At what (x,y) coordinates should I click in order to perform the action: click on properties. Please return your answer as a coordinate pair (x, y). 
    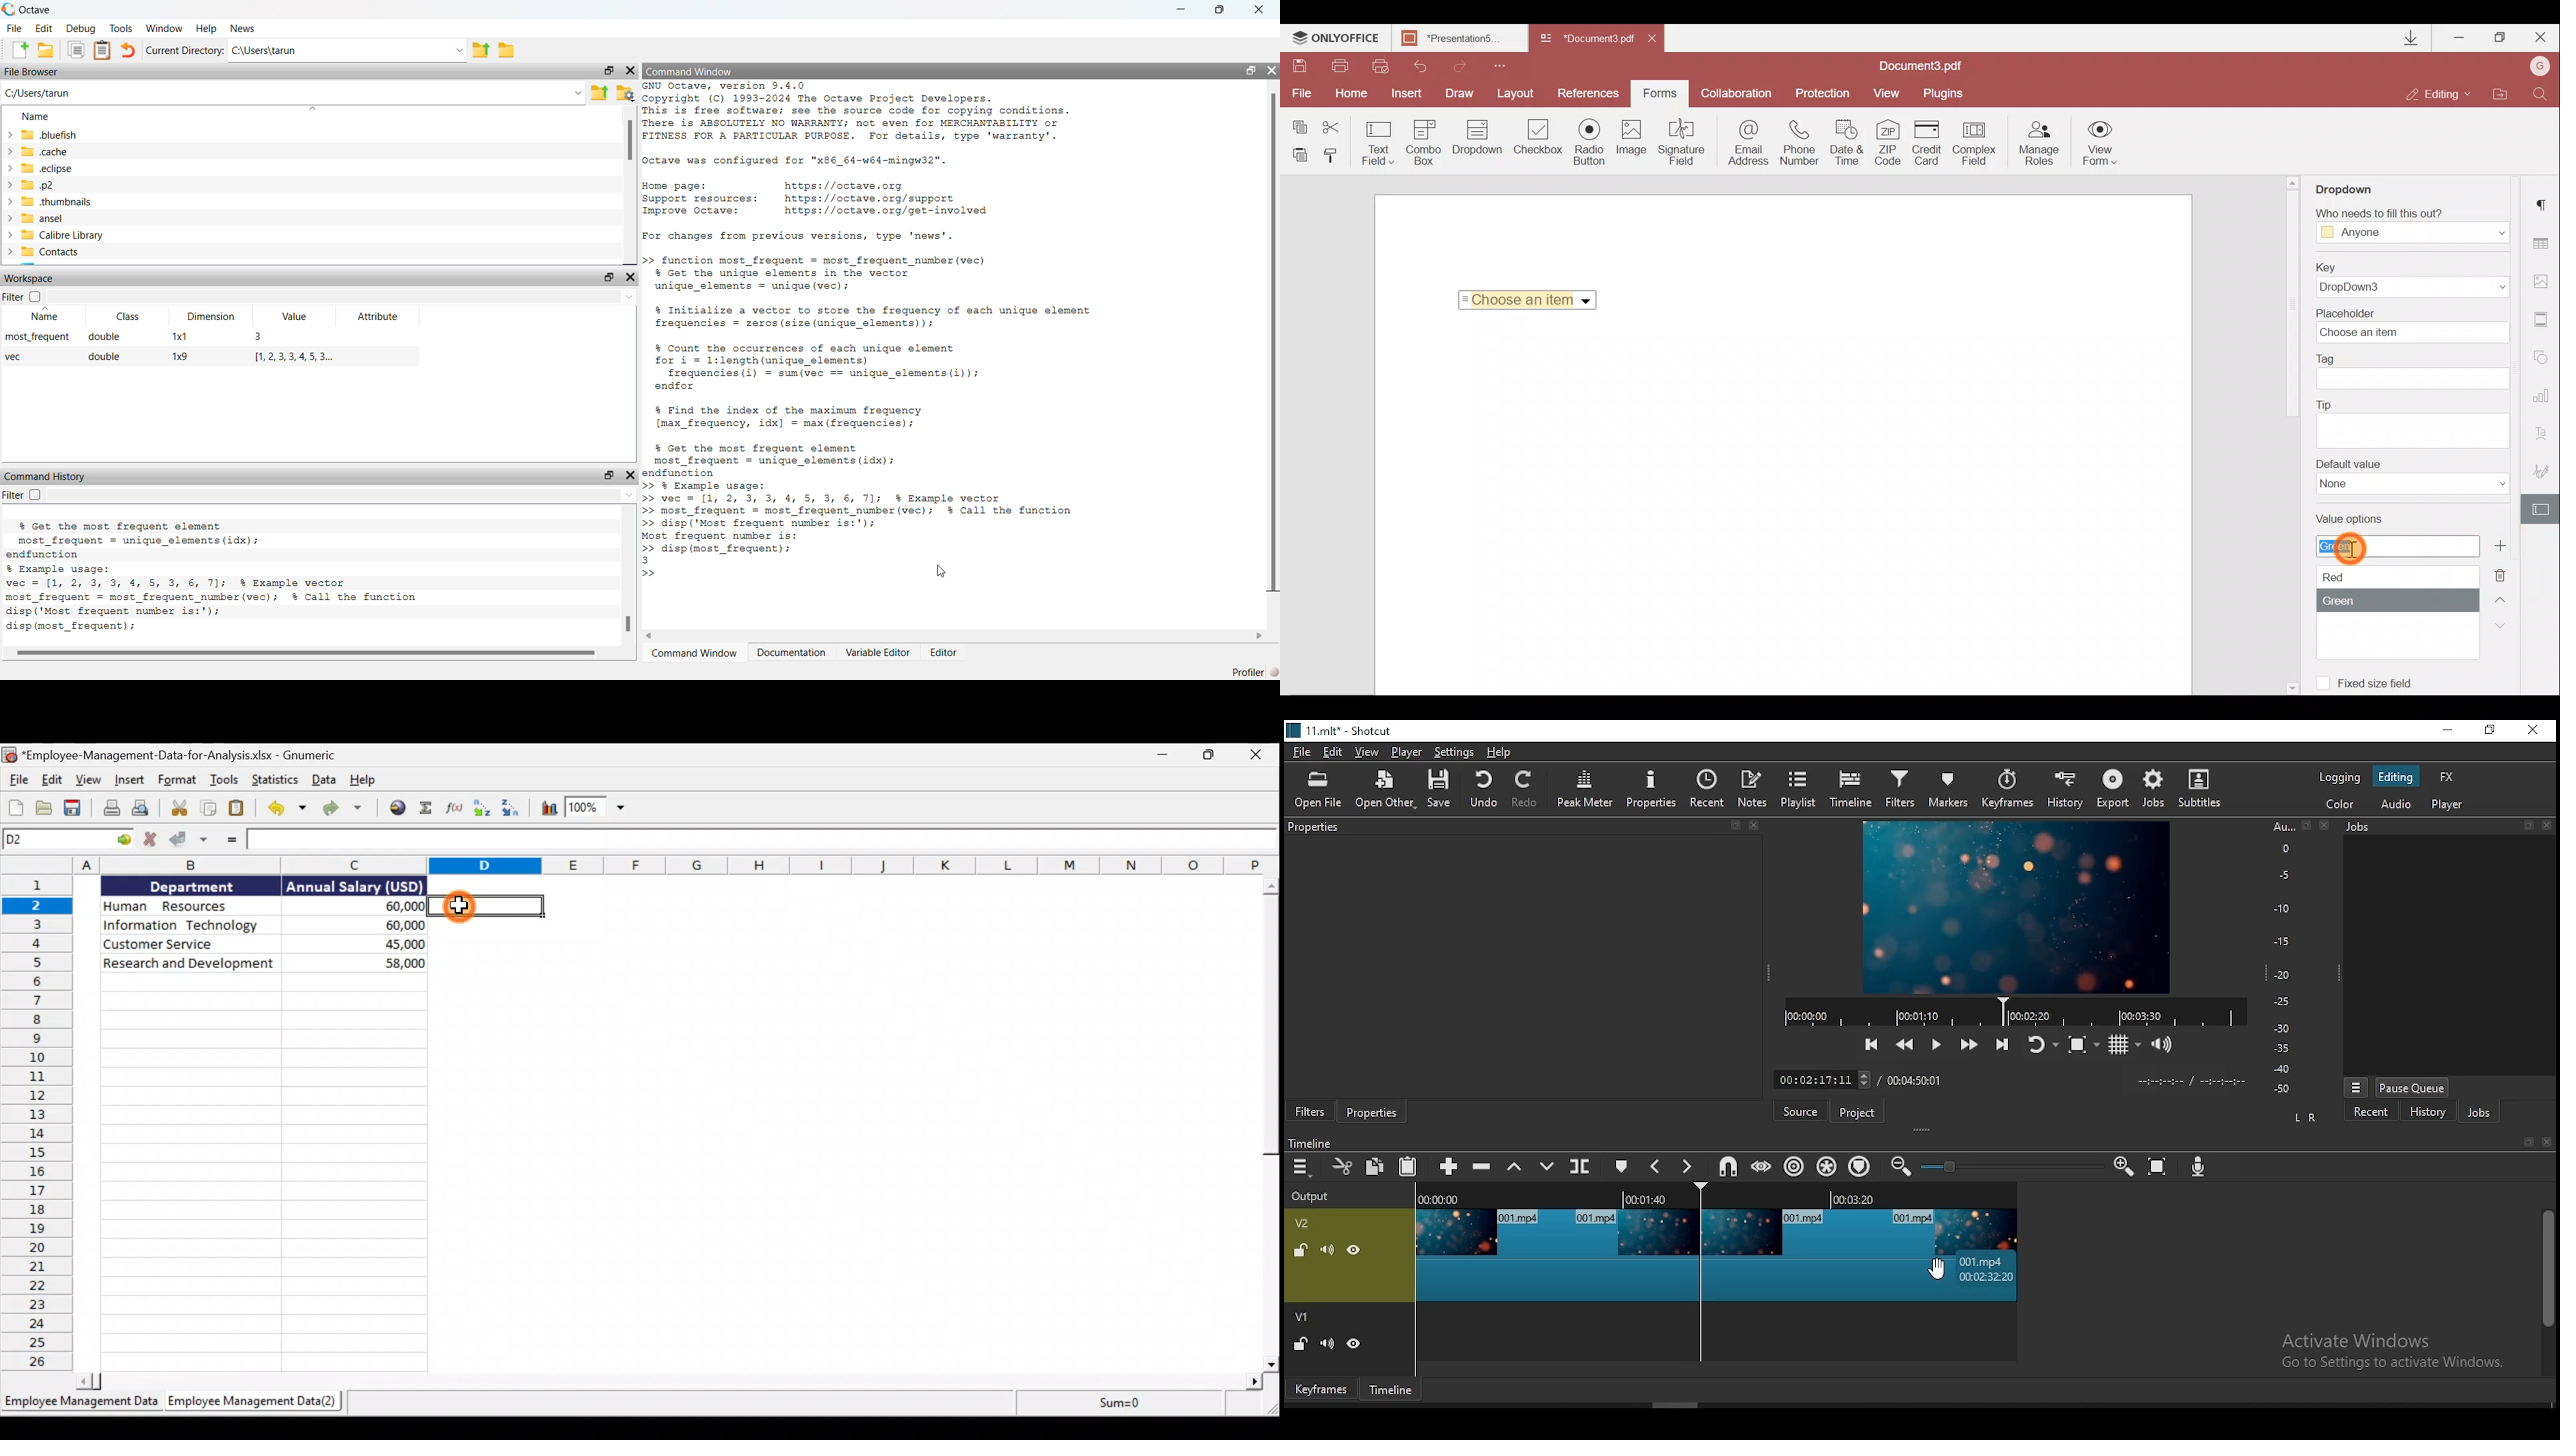
    Looking at the image, I should click on (1652, 789).